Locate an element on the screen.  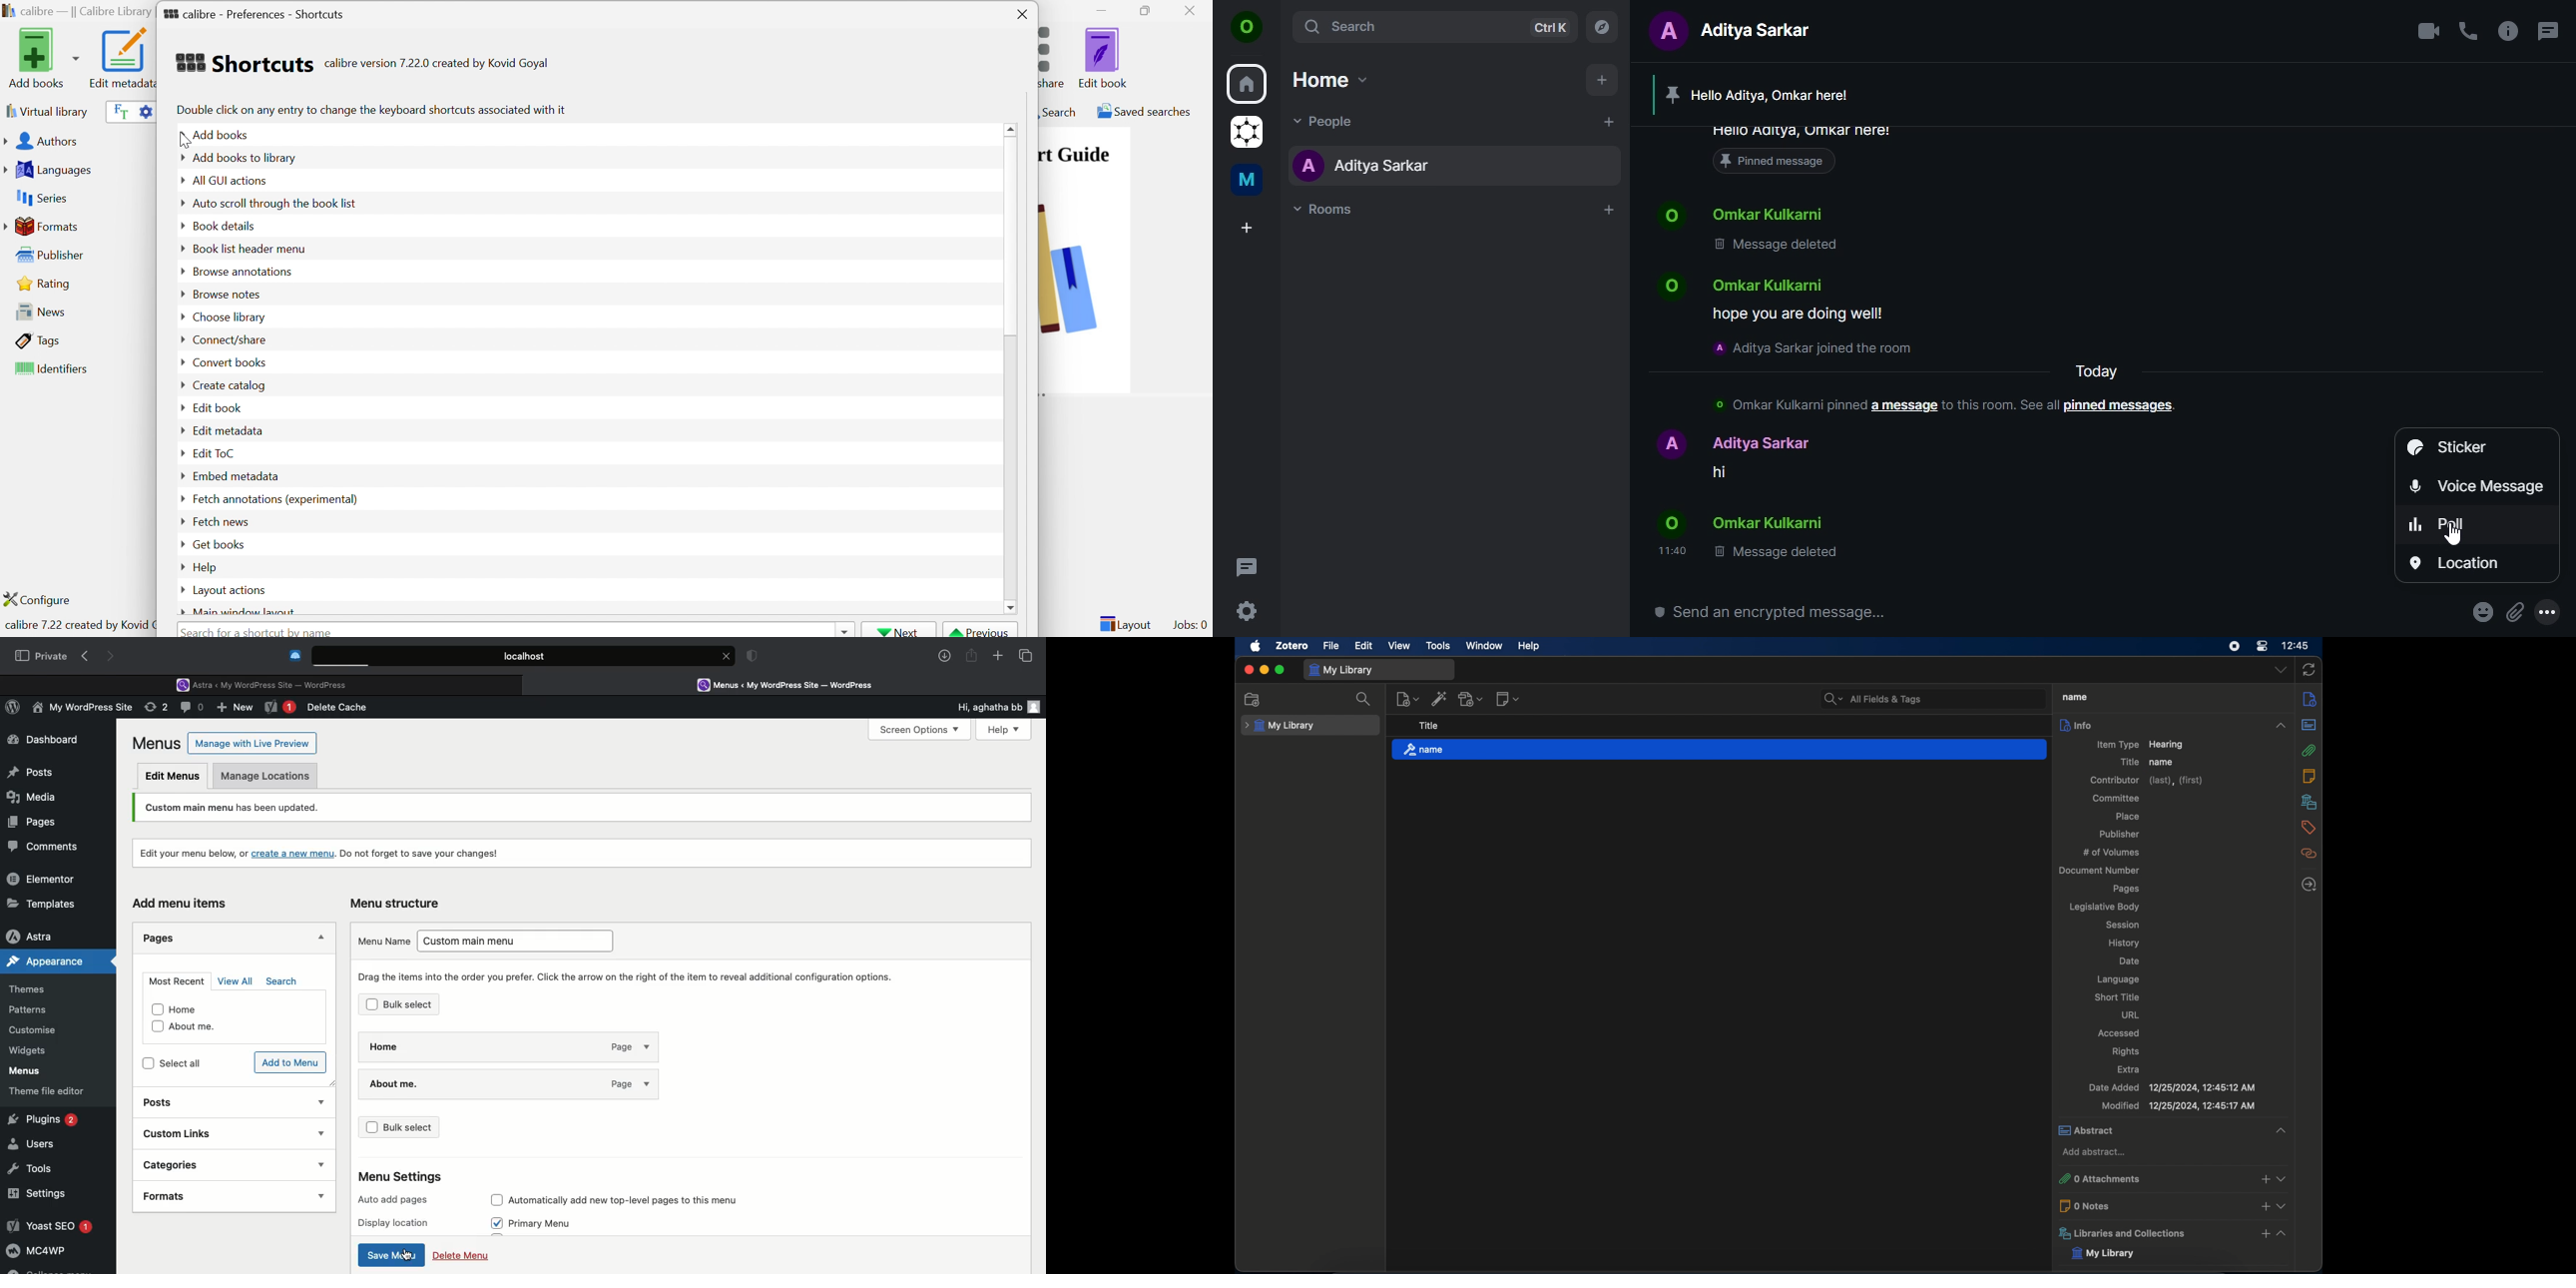
Saved searches is located at coordinates (1143, 111).